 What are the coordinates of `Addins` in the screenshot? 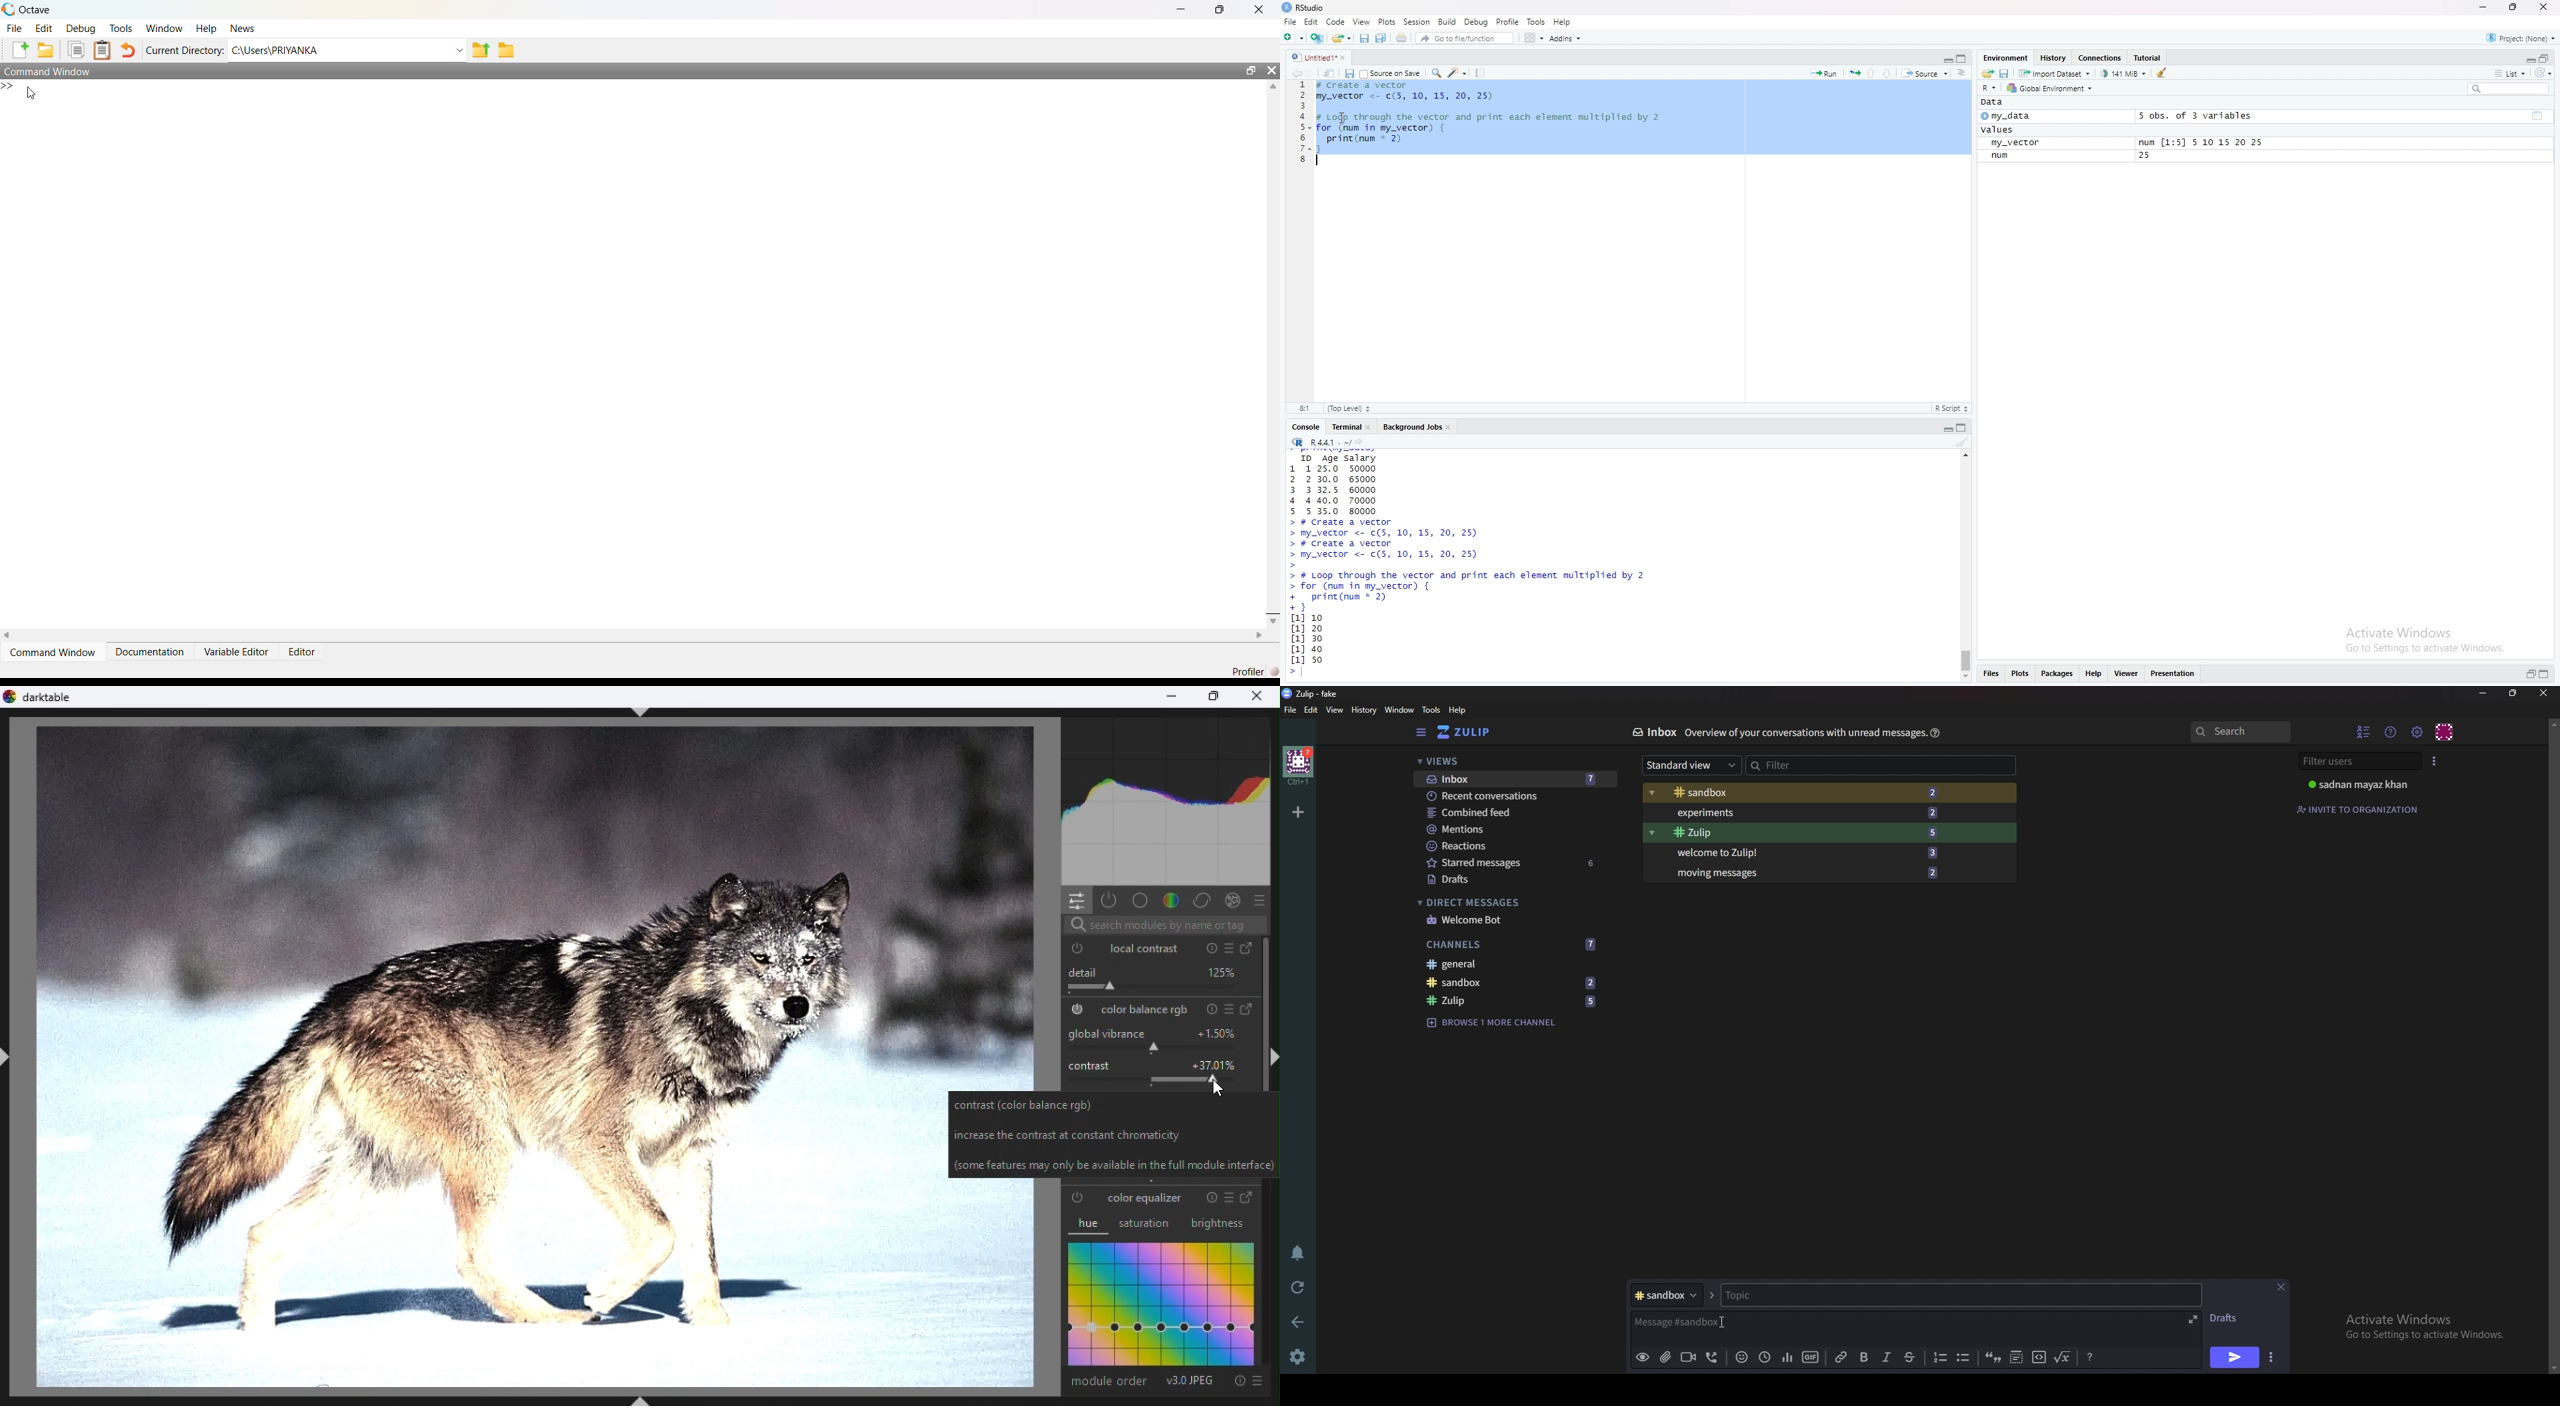 It's located at (1566, 39).